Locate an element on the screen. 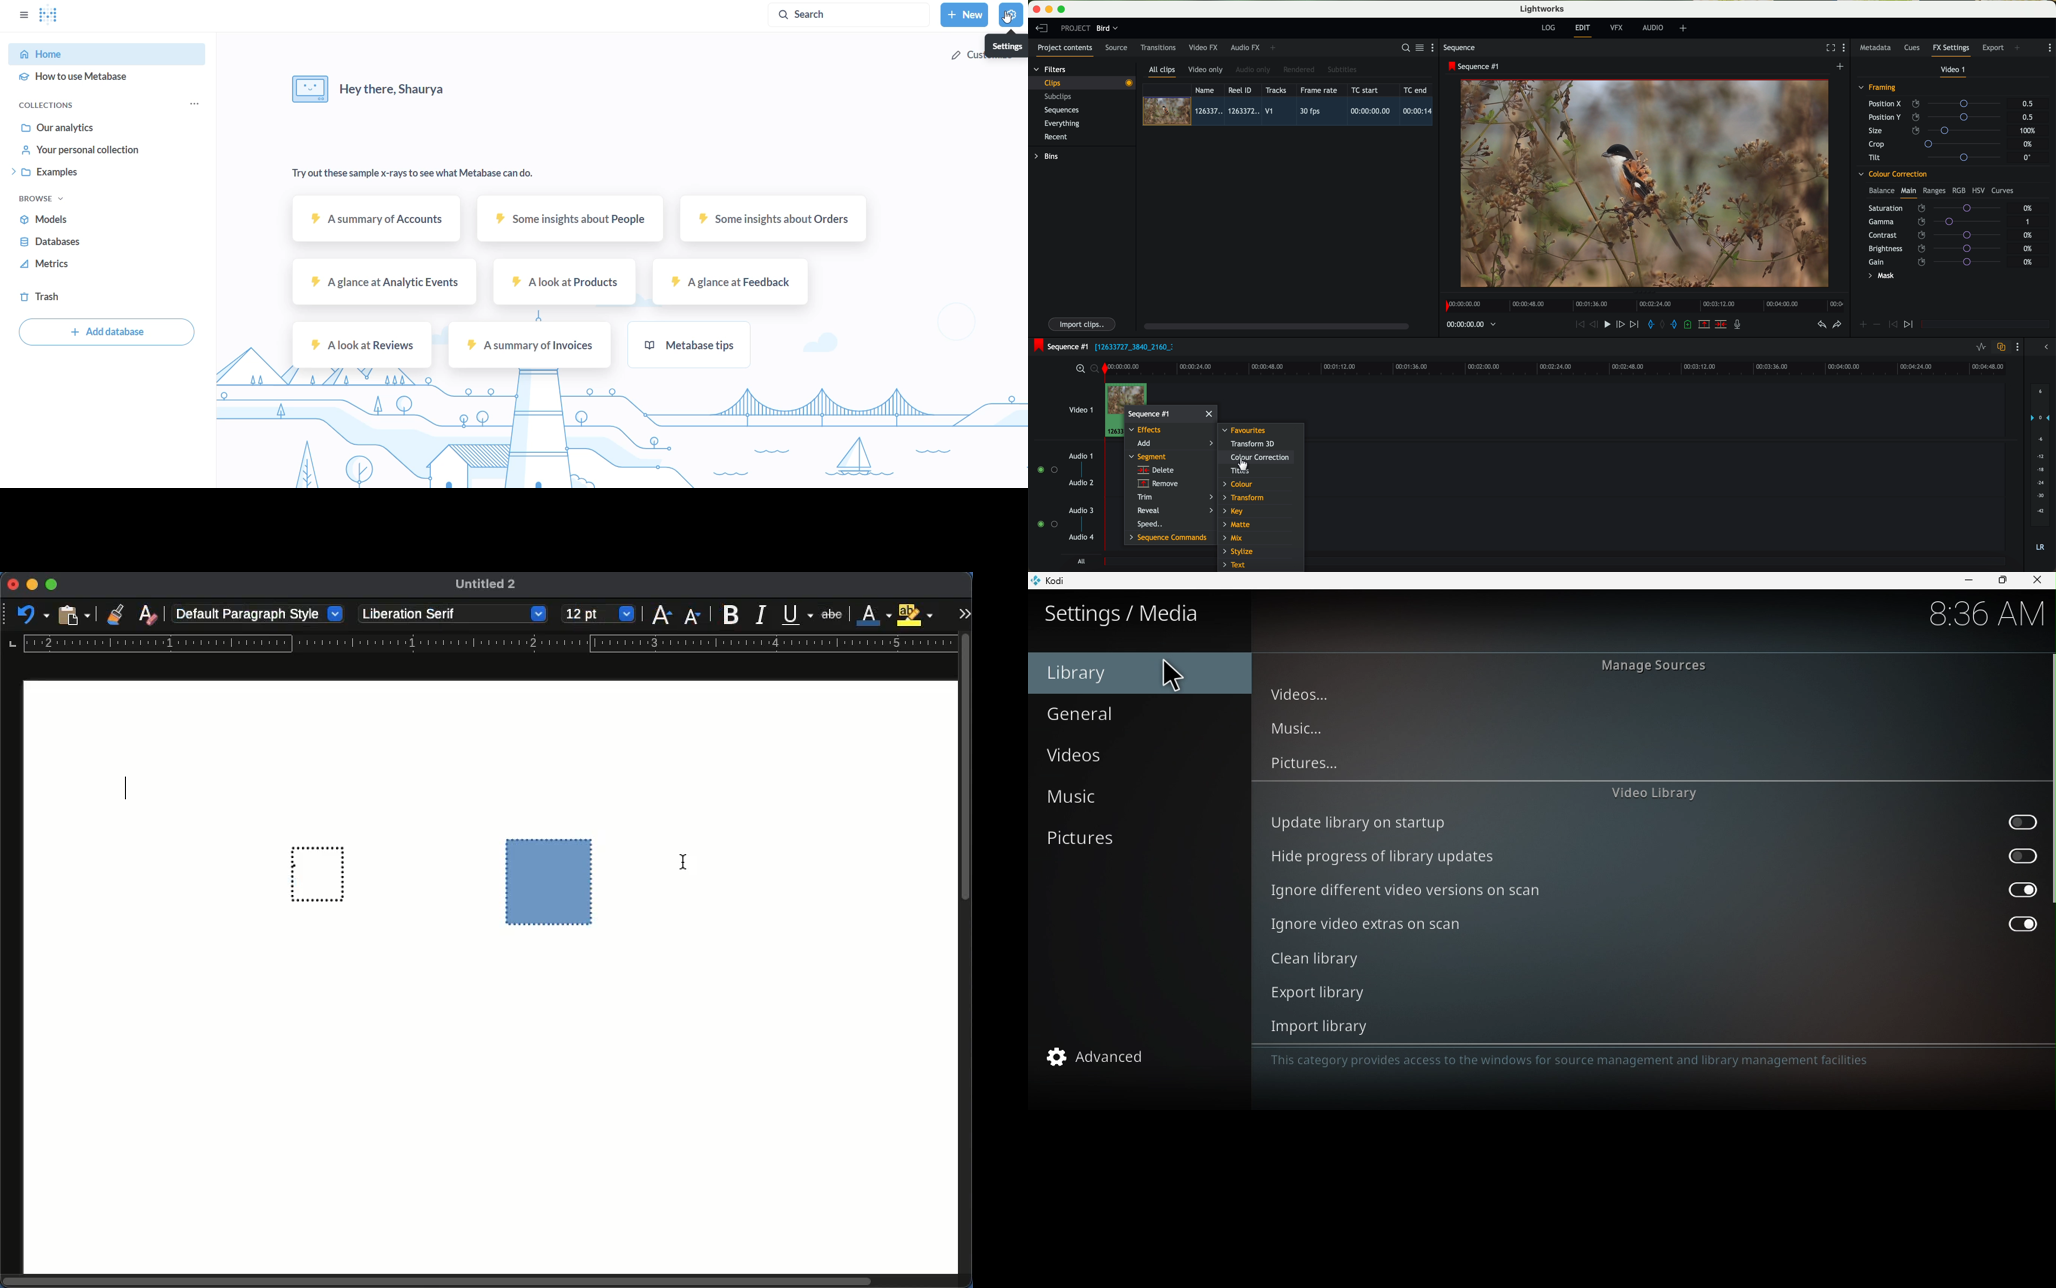  tracks is located at coordinates (1275, 91).